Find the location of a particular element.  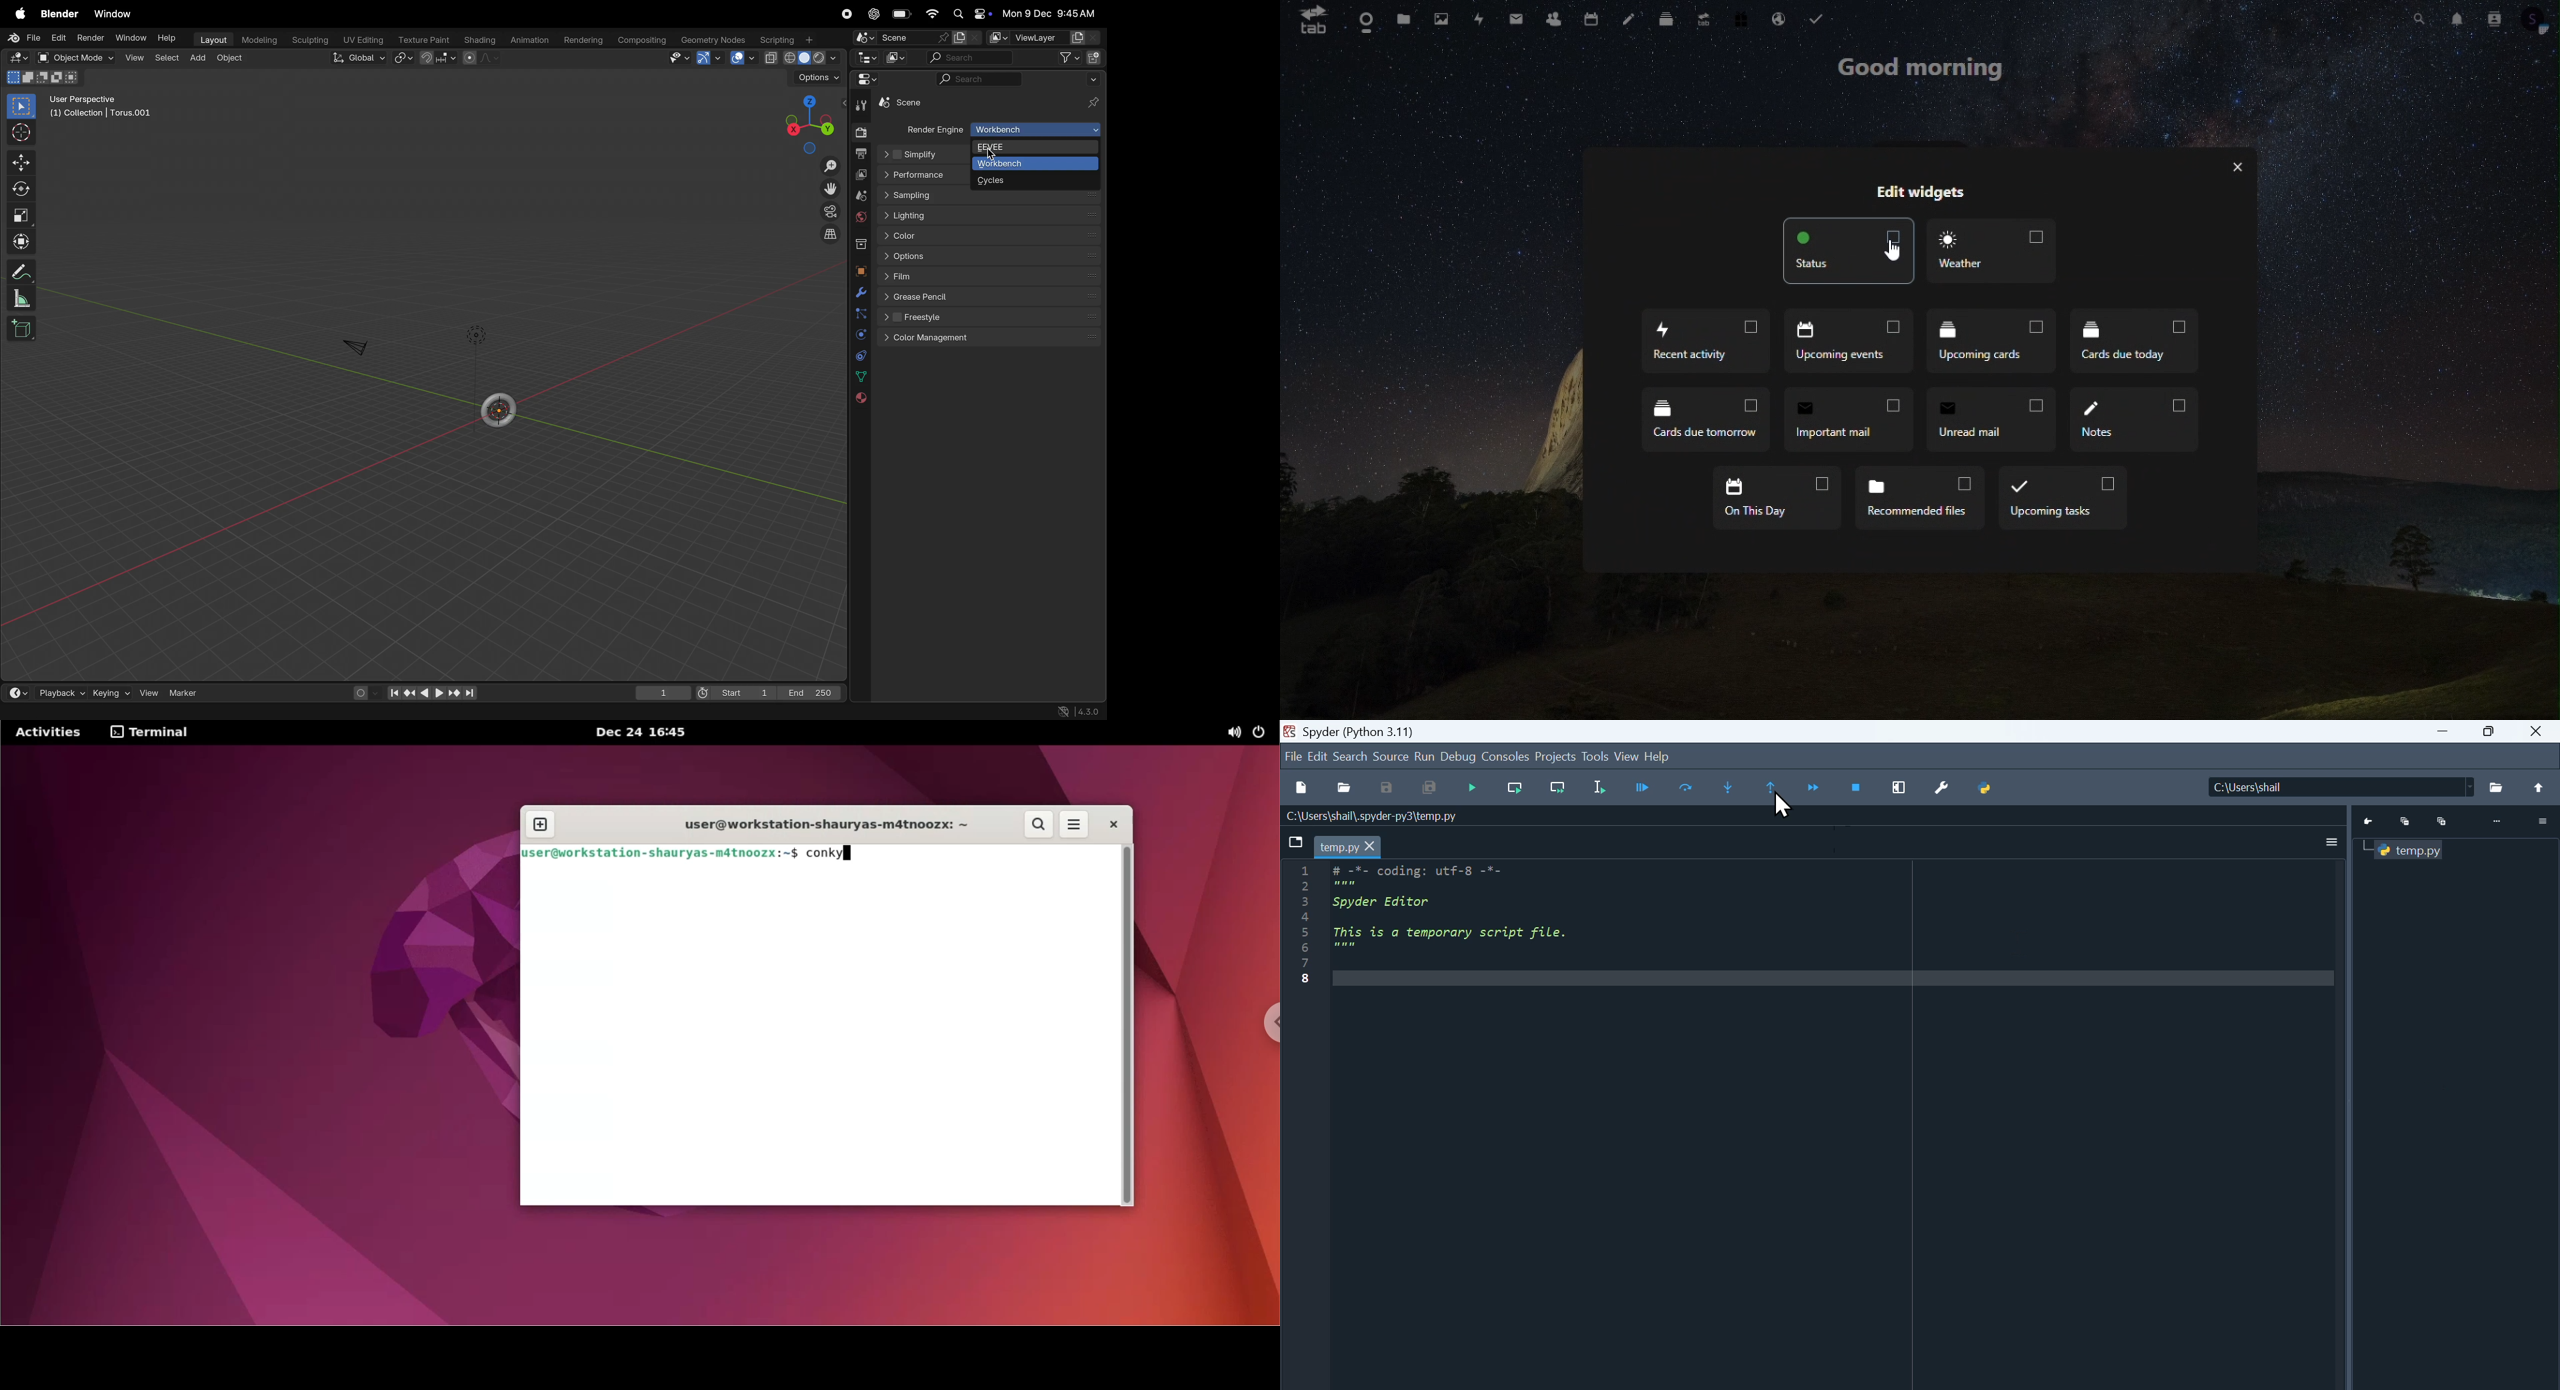

good morning is located at coordinates (1918, 64).